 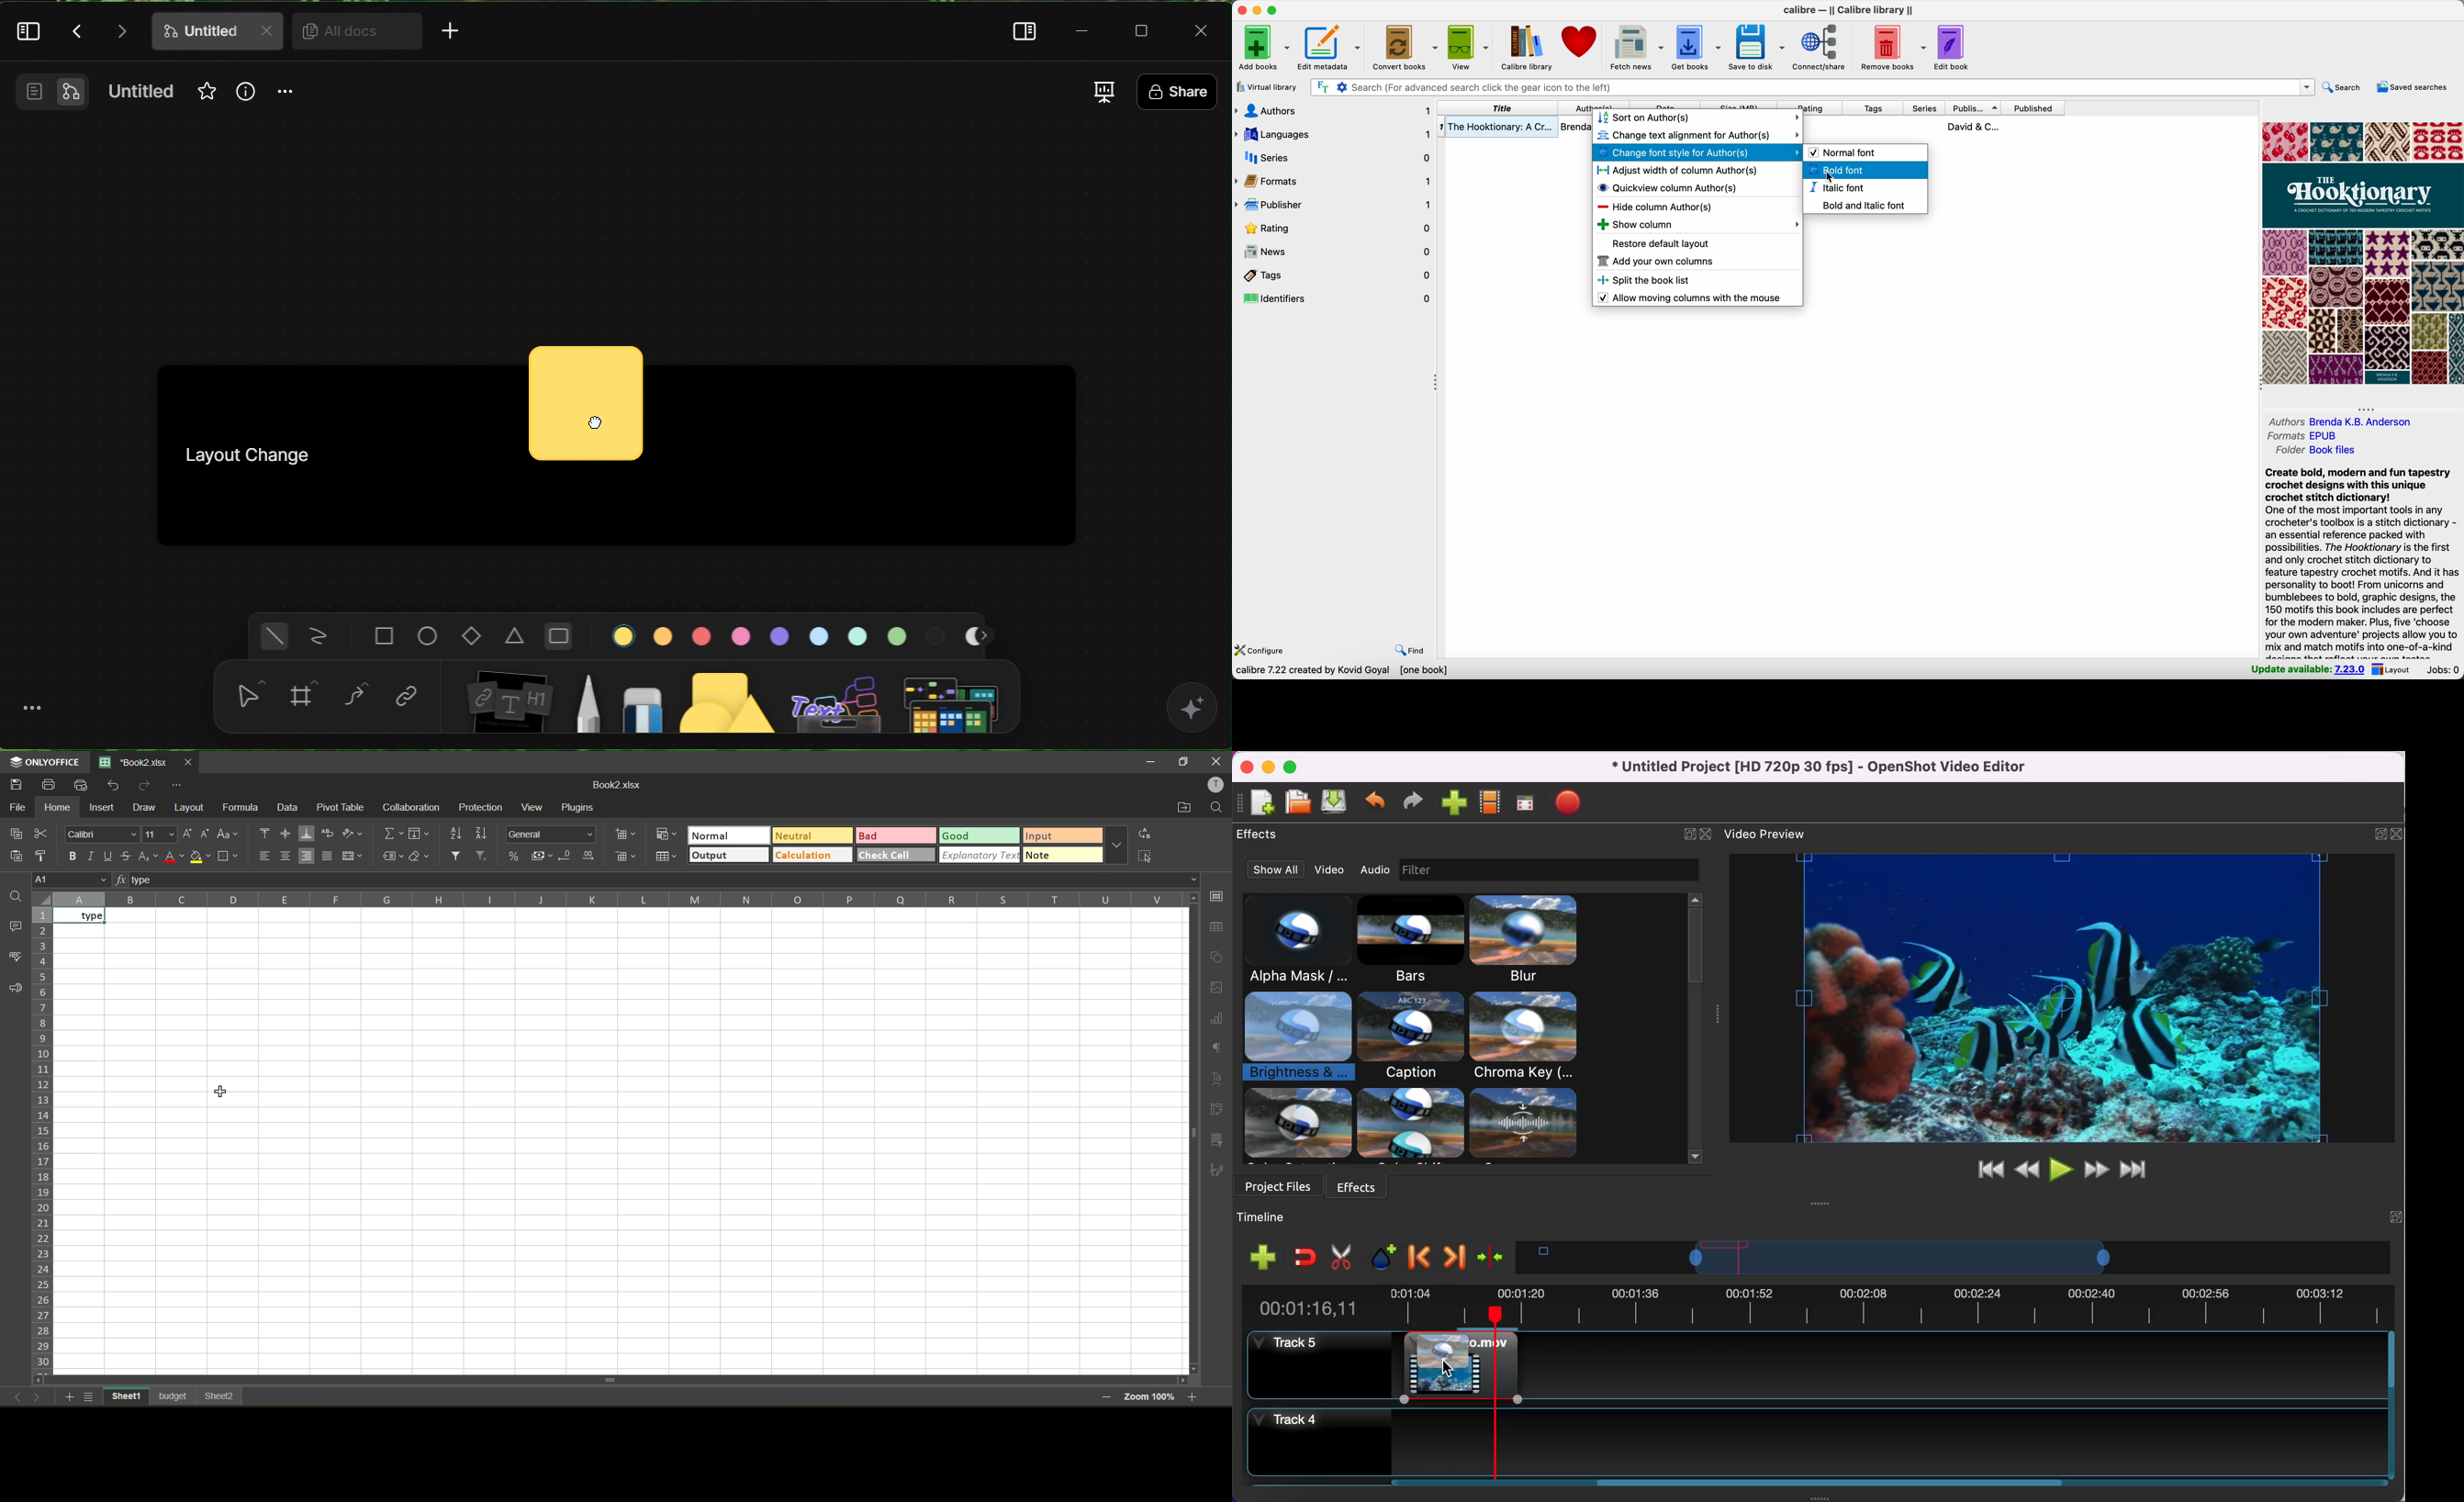 What do you see at coordinates (71, 1398) in the screenshot?
I see `insert sheet` at bounding box center [71, 1398].